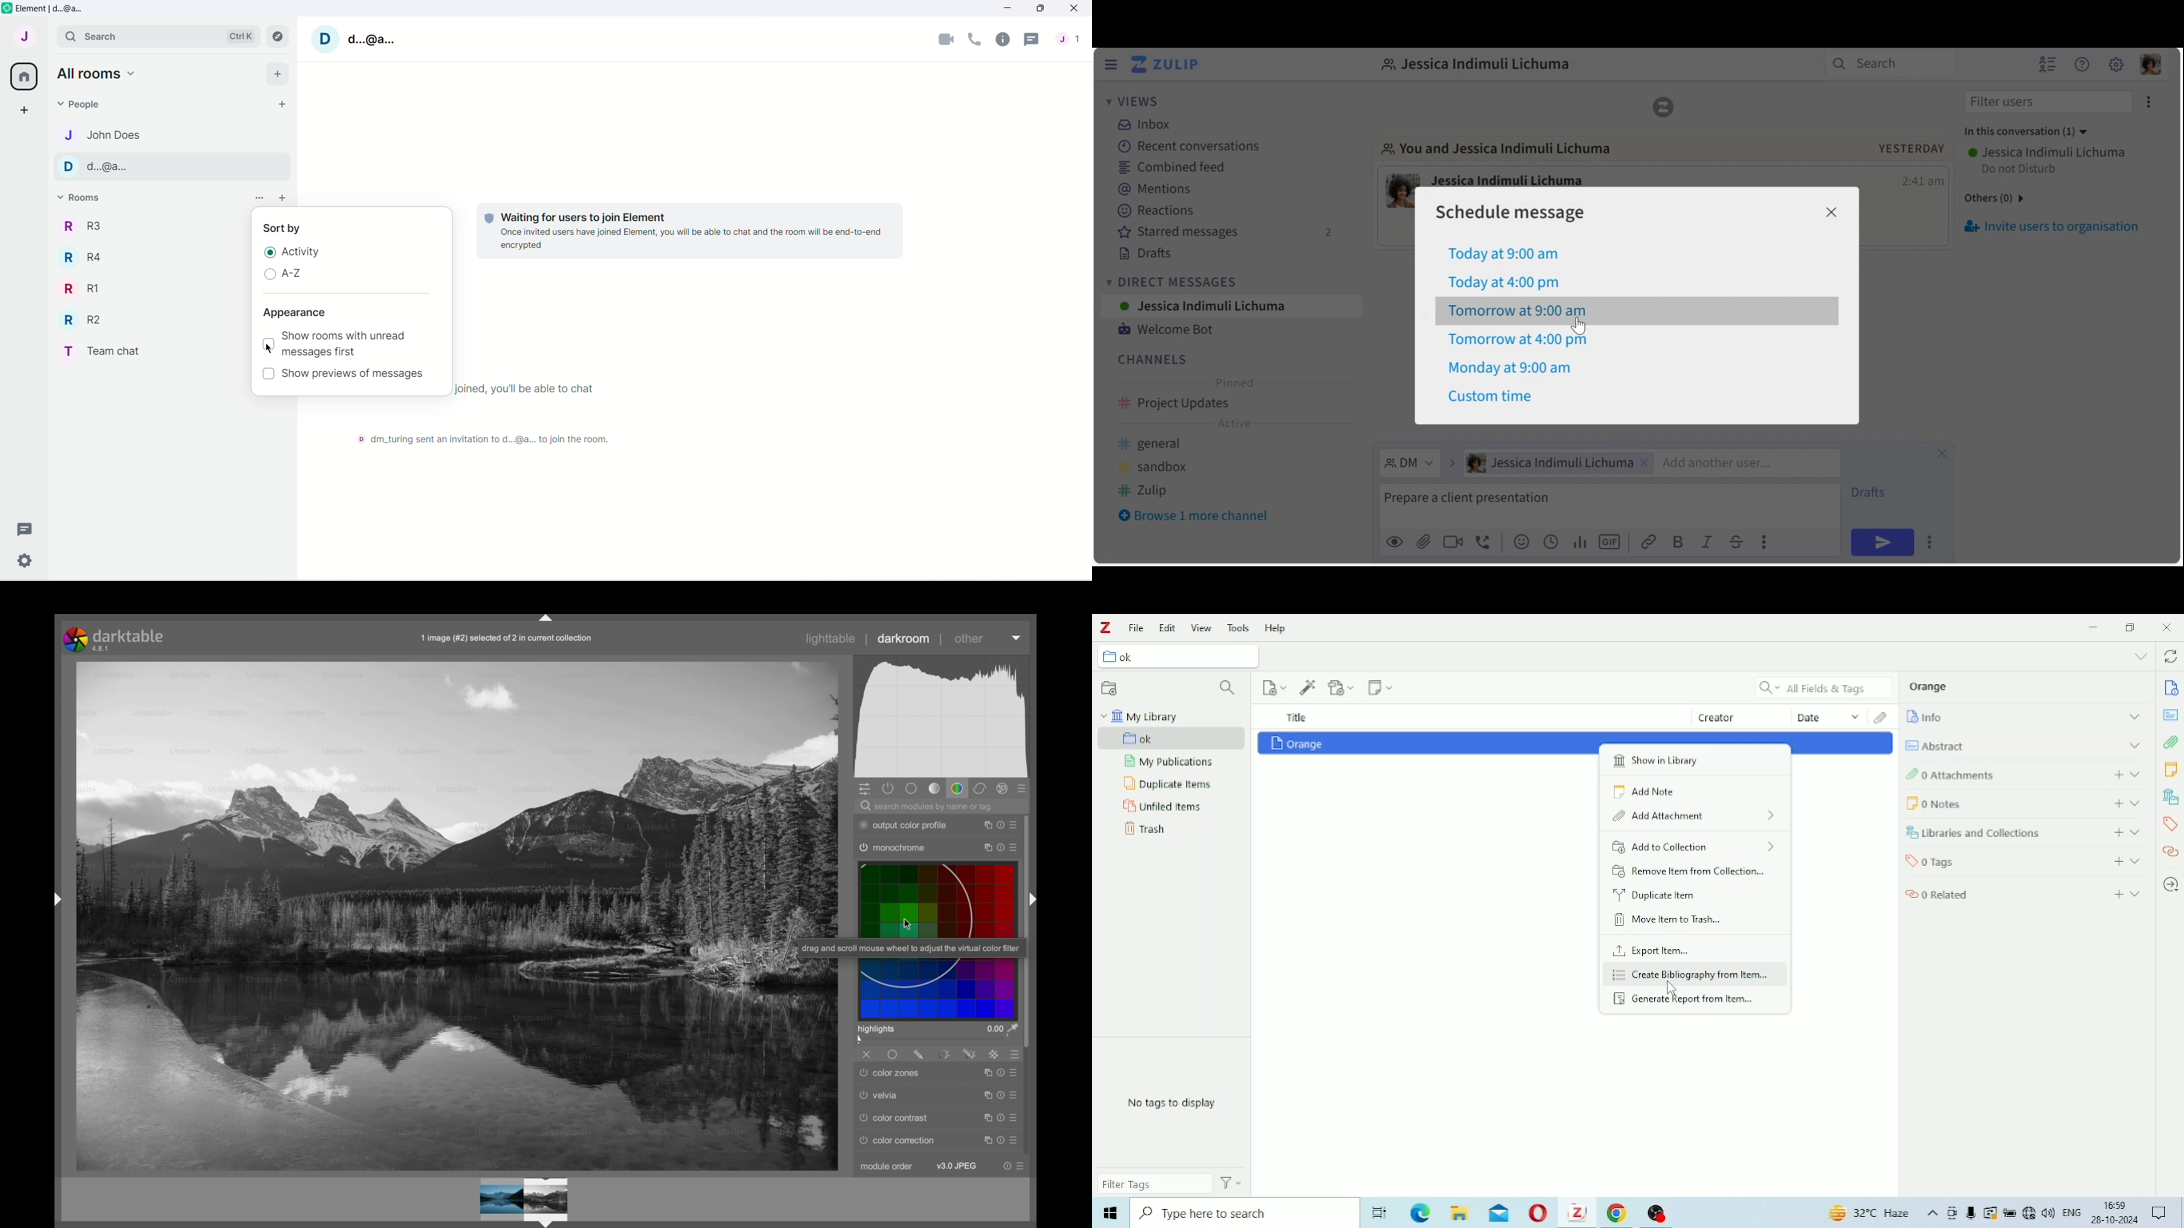 The image size is (2184, 1232). I want to click on separator, so click(941, 640).